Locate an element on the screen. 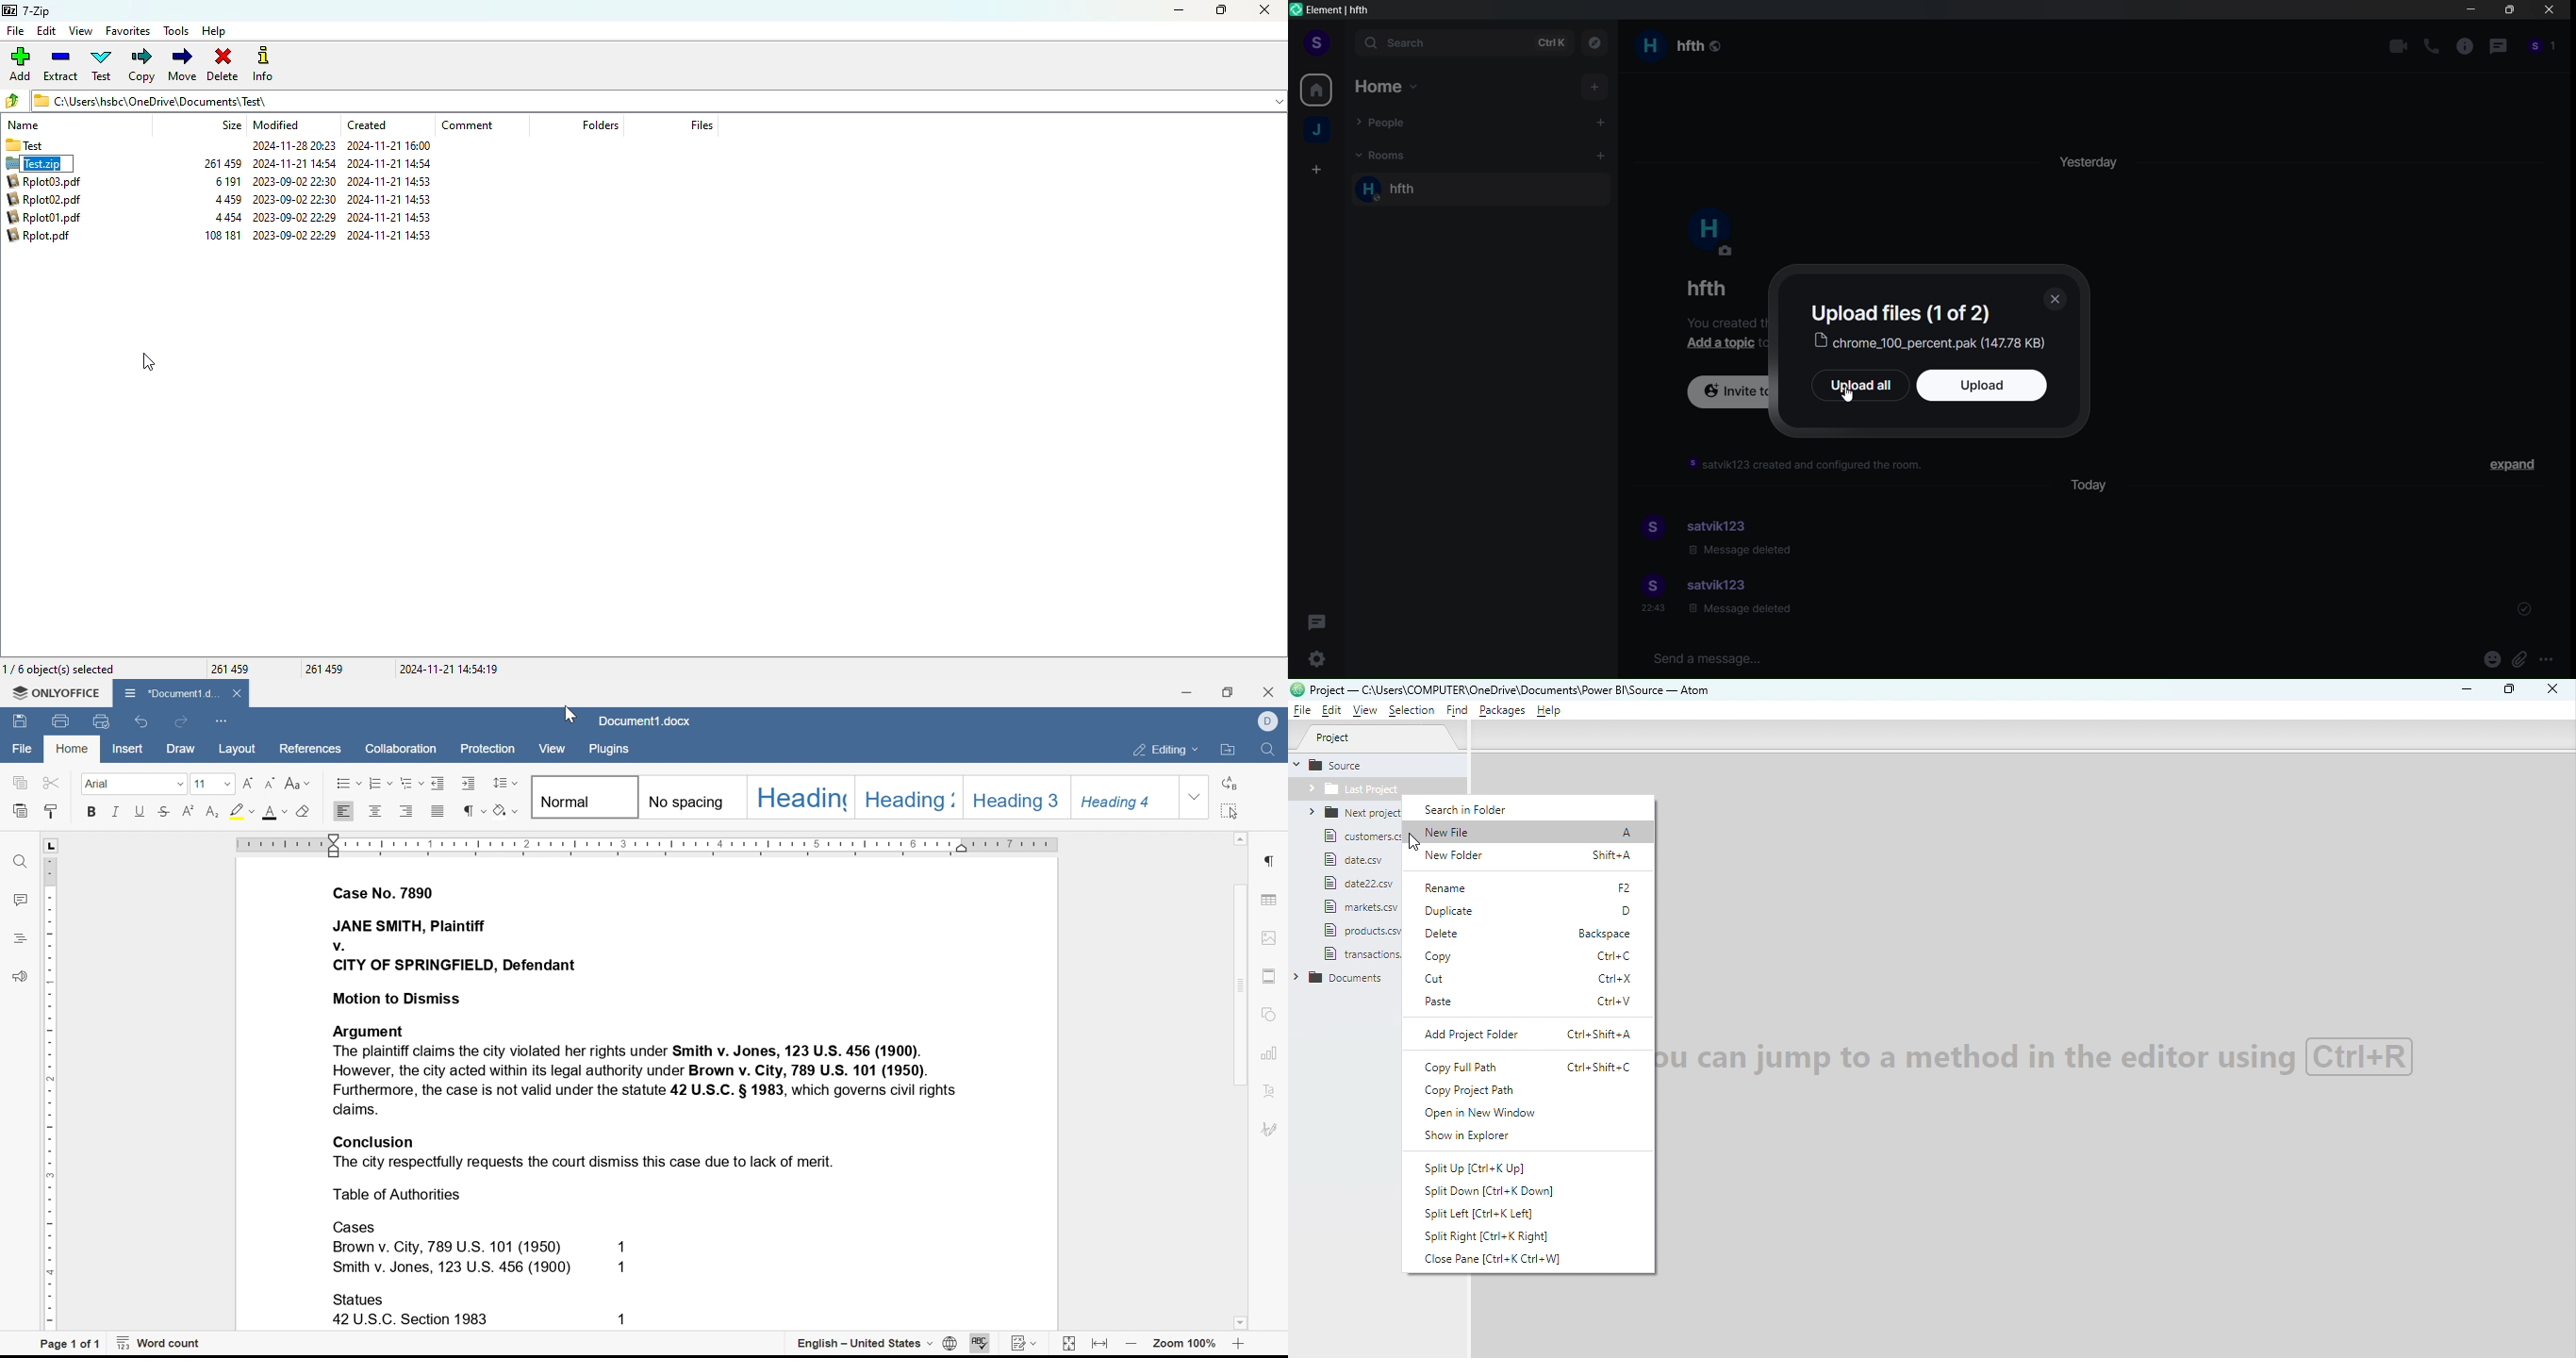 This screenshot has height=1372, width=2576. home options is located at coordinates (1396, 87).